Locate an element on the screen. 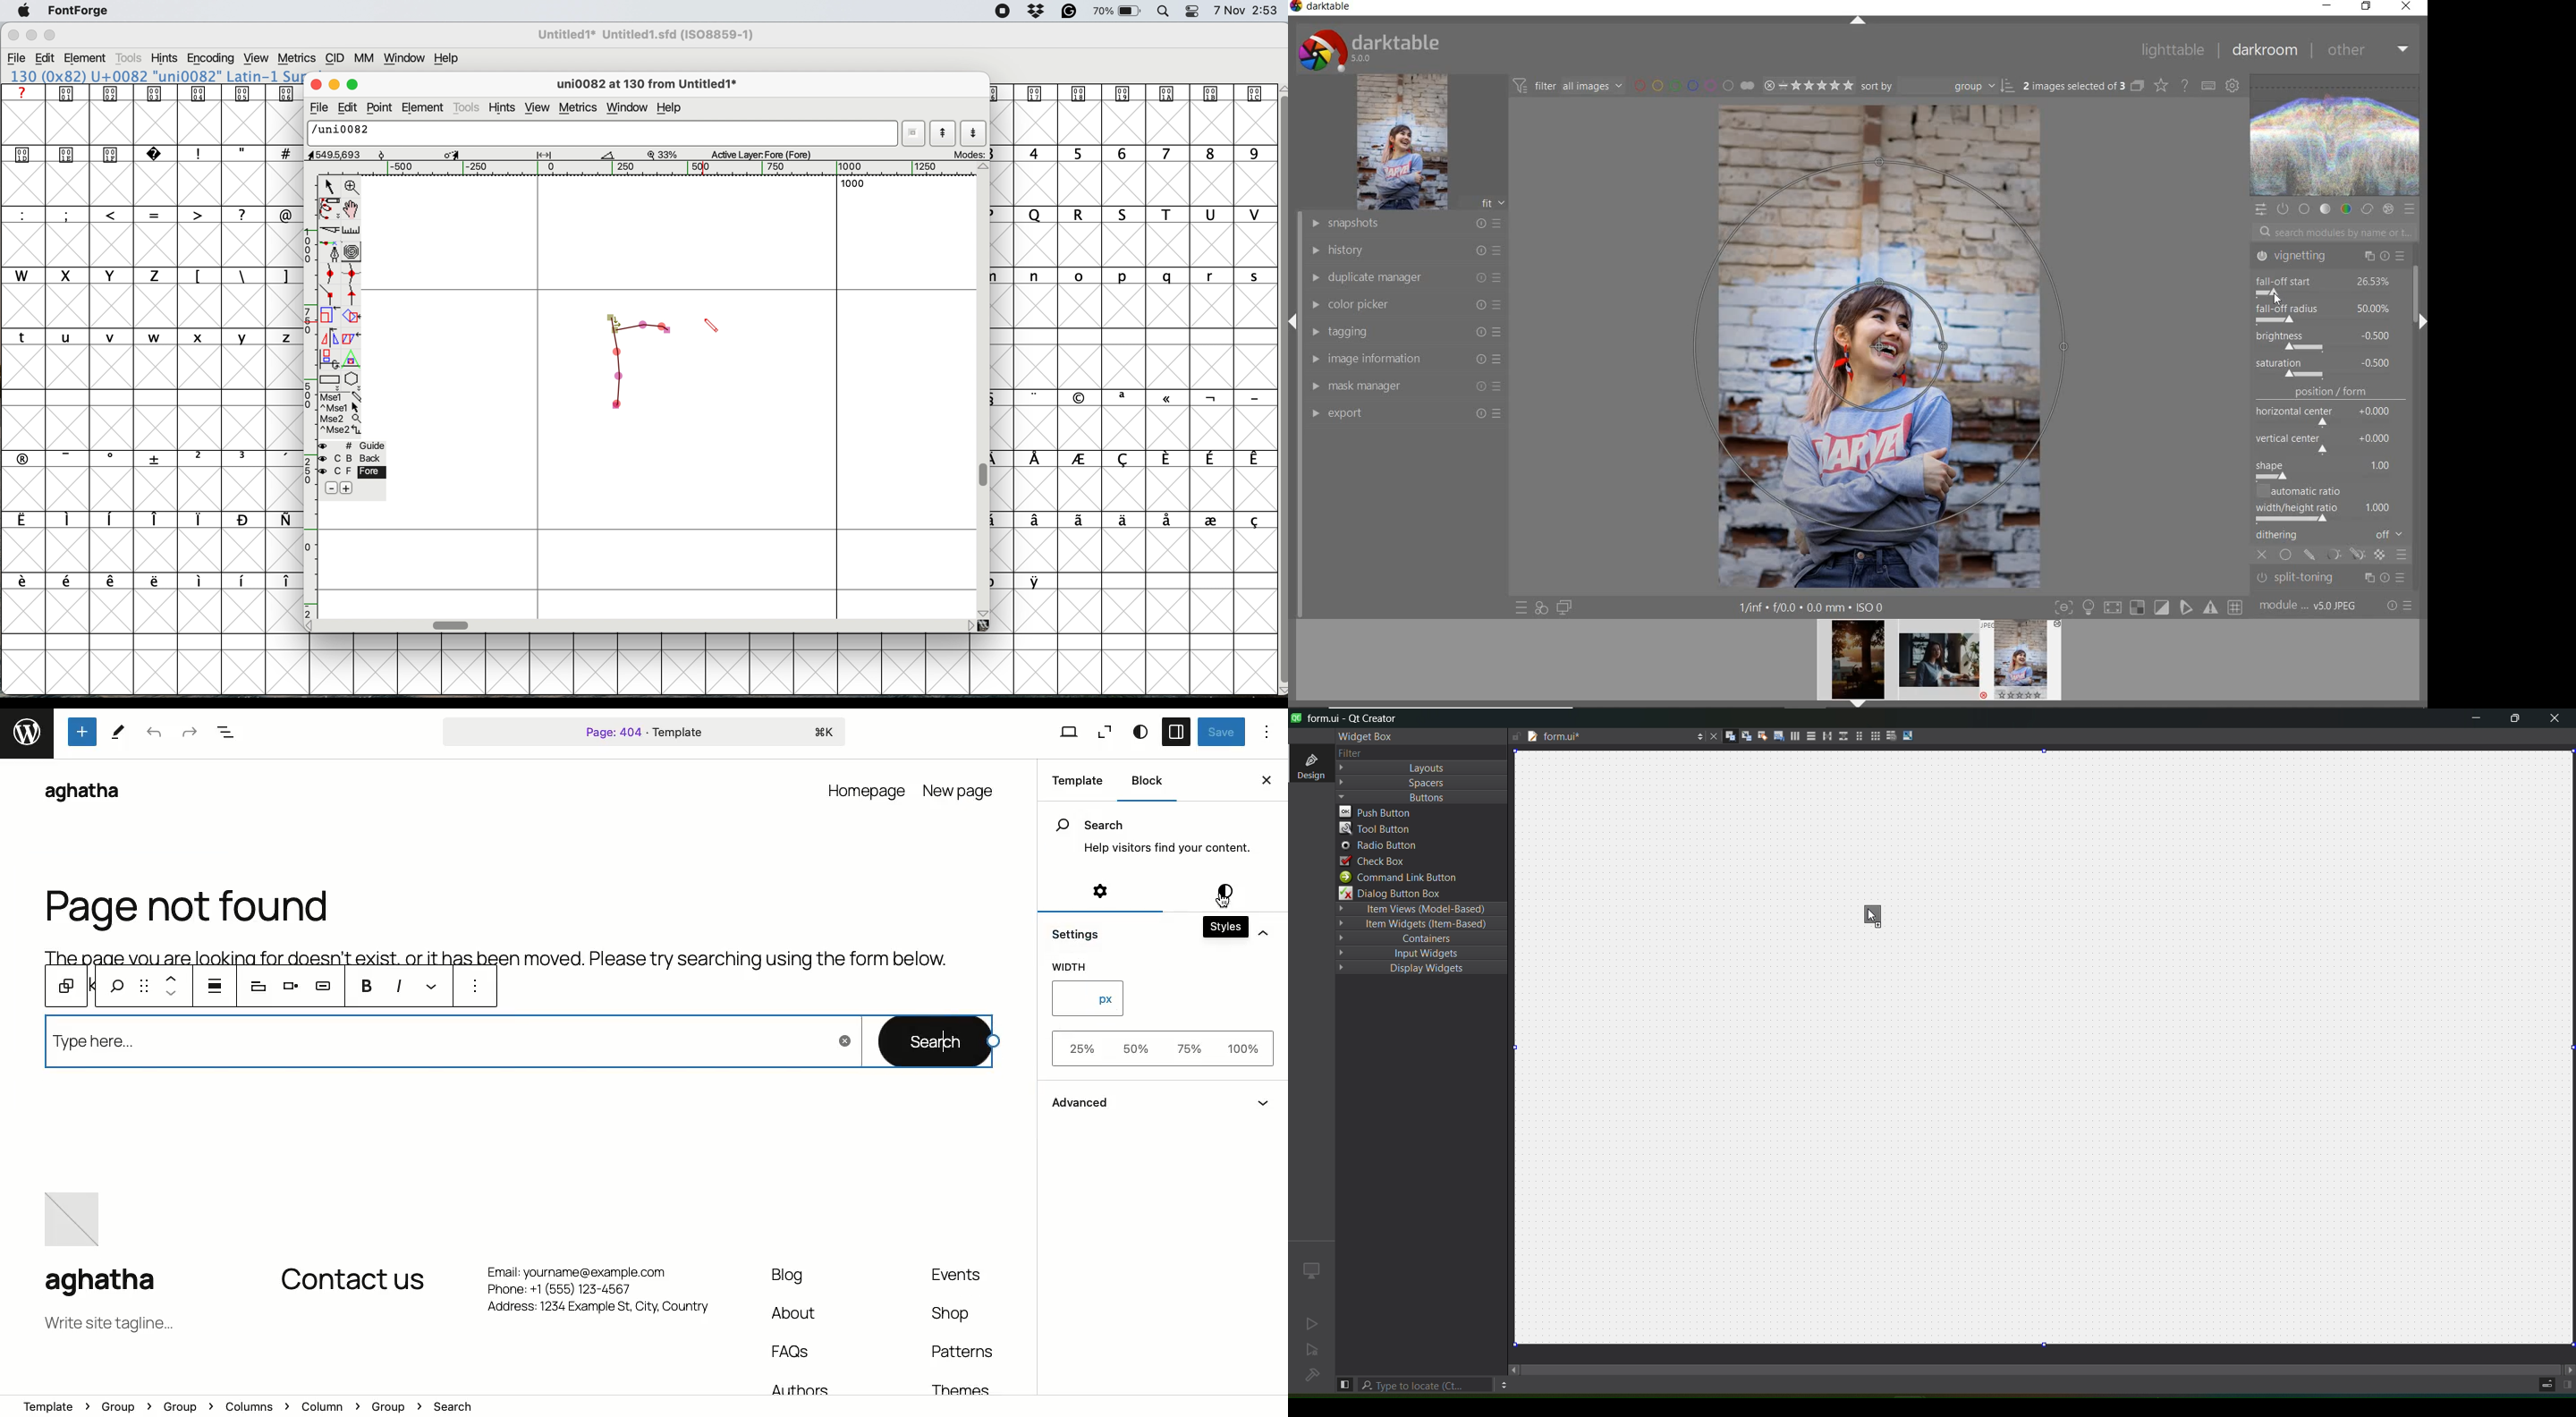 This screenshot has width=2576, height=1428. system logo is located at coordinates (21, 12).